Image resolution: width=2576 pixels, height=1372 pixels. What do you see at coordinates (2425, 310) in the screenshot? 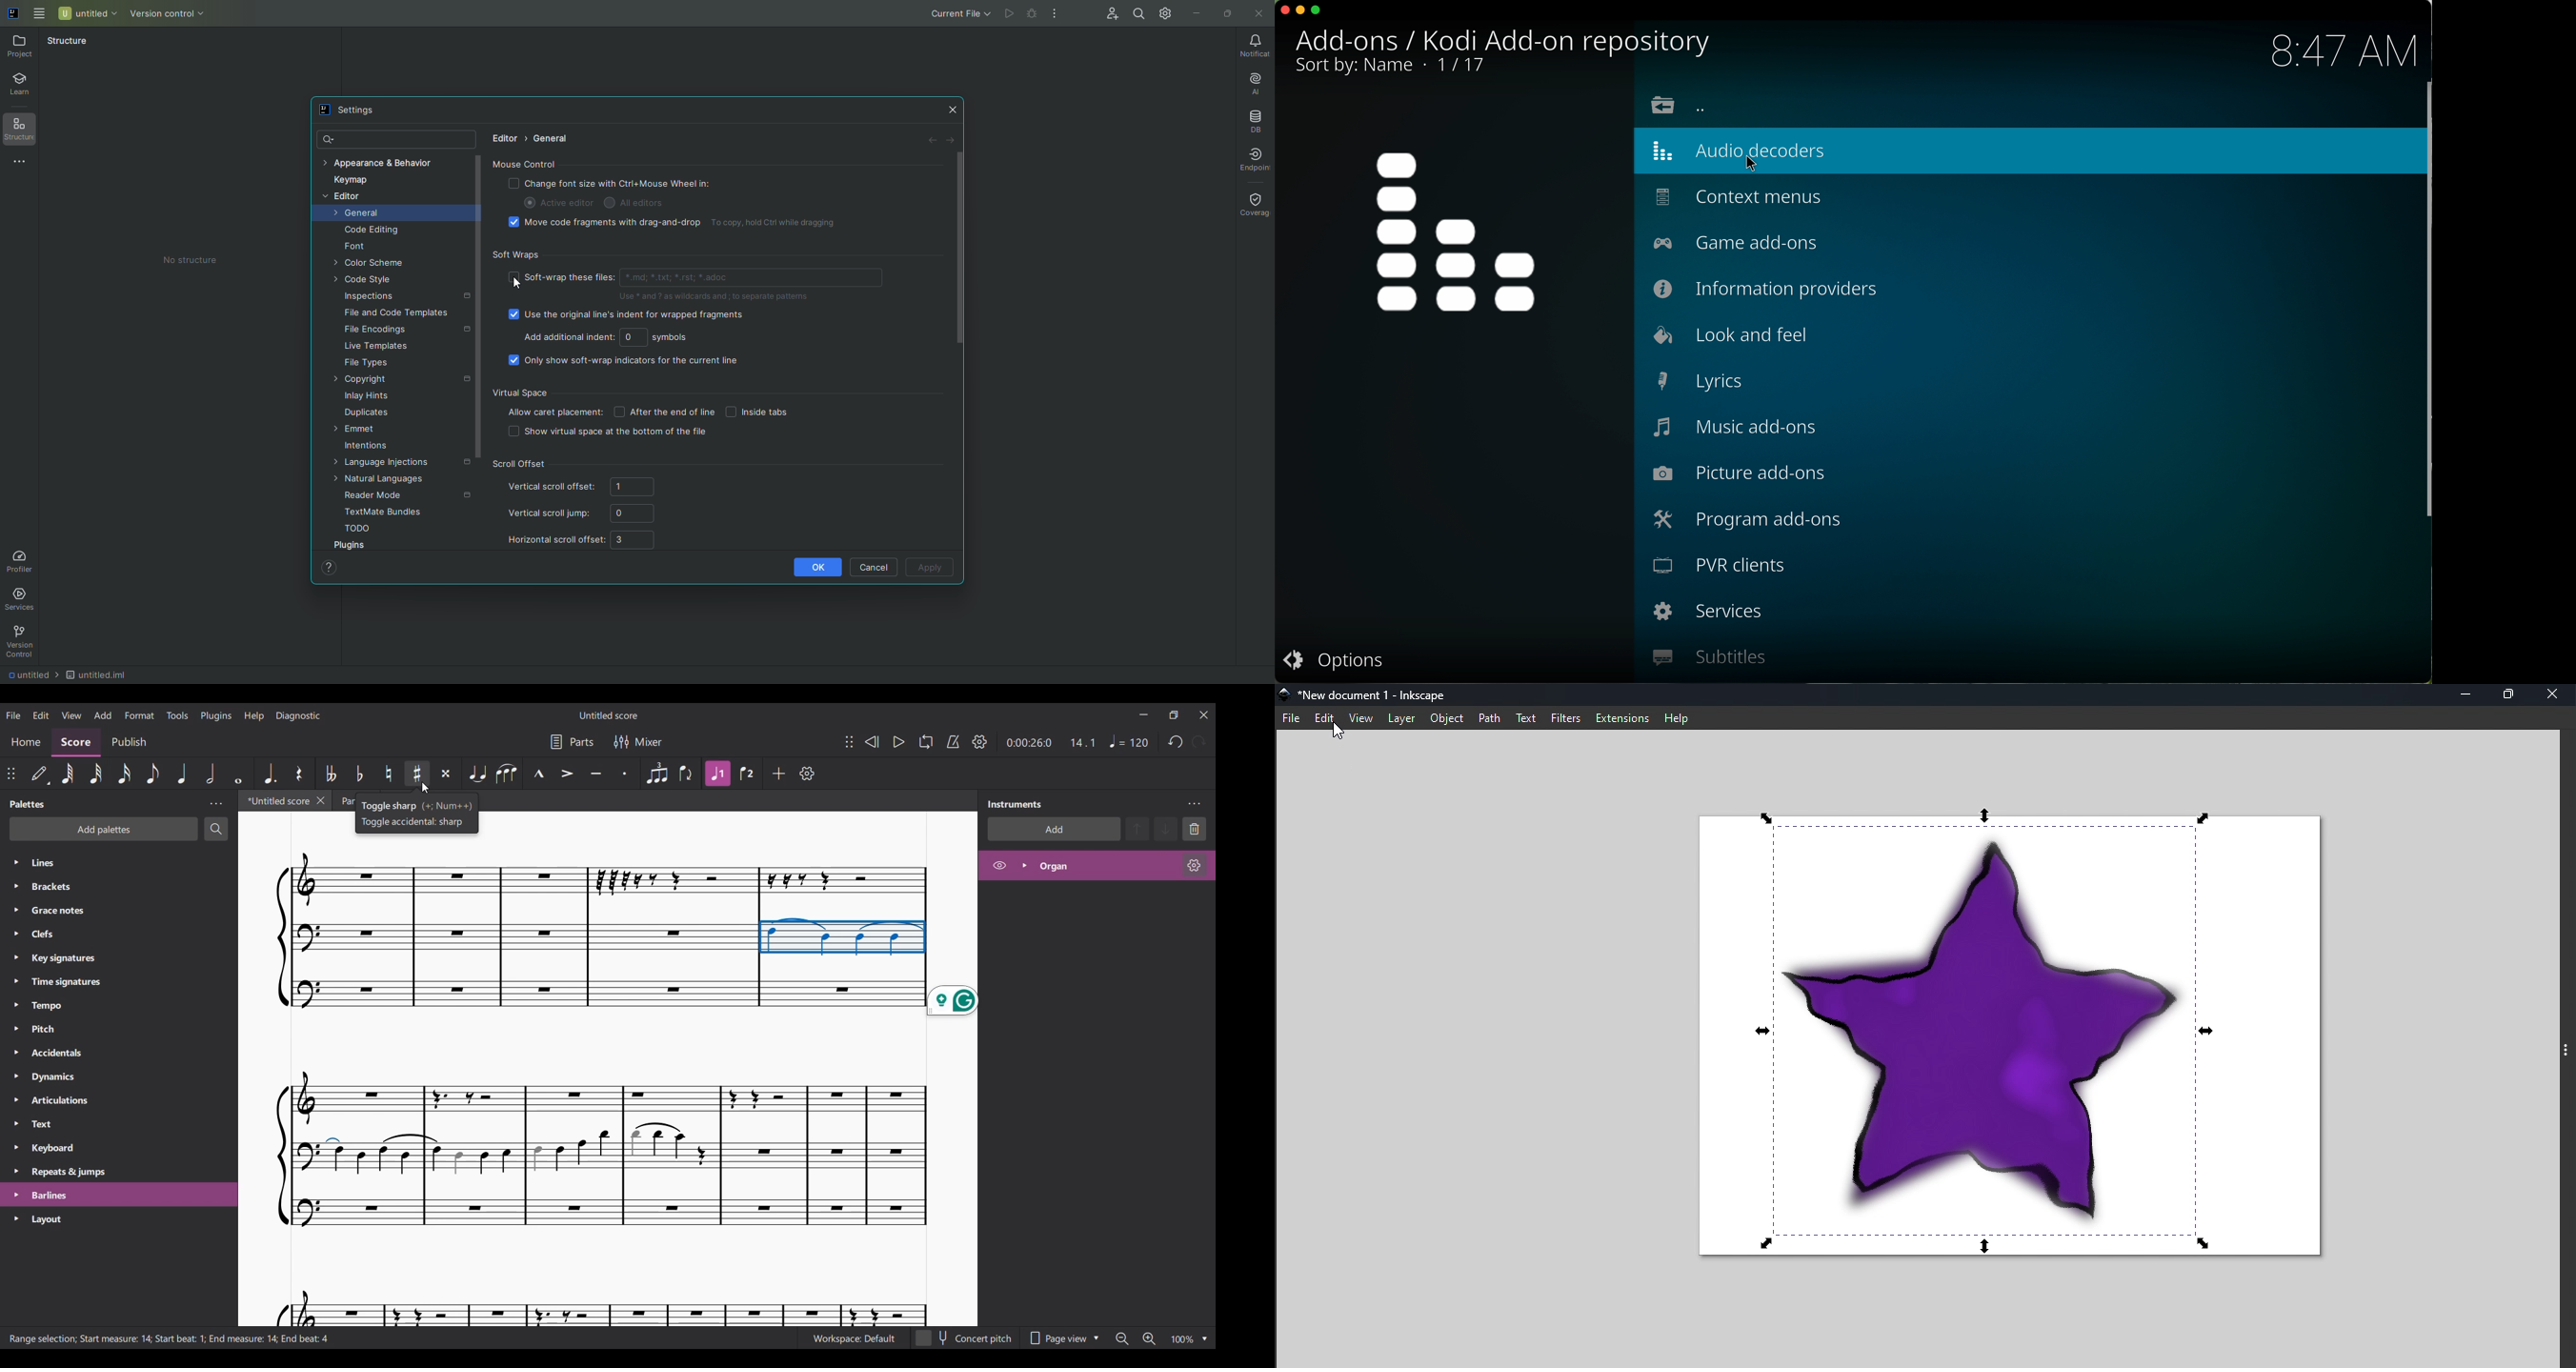
I see `scroll bar` at bounding box center [2425, 310].